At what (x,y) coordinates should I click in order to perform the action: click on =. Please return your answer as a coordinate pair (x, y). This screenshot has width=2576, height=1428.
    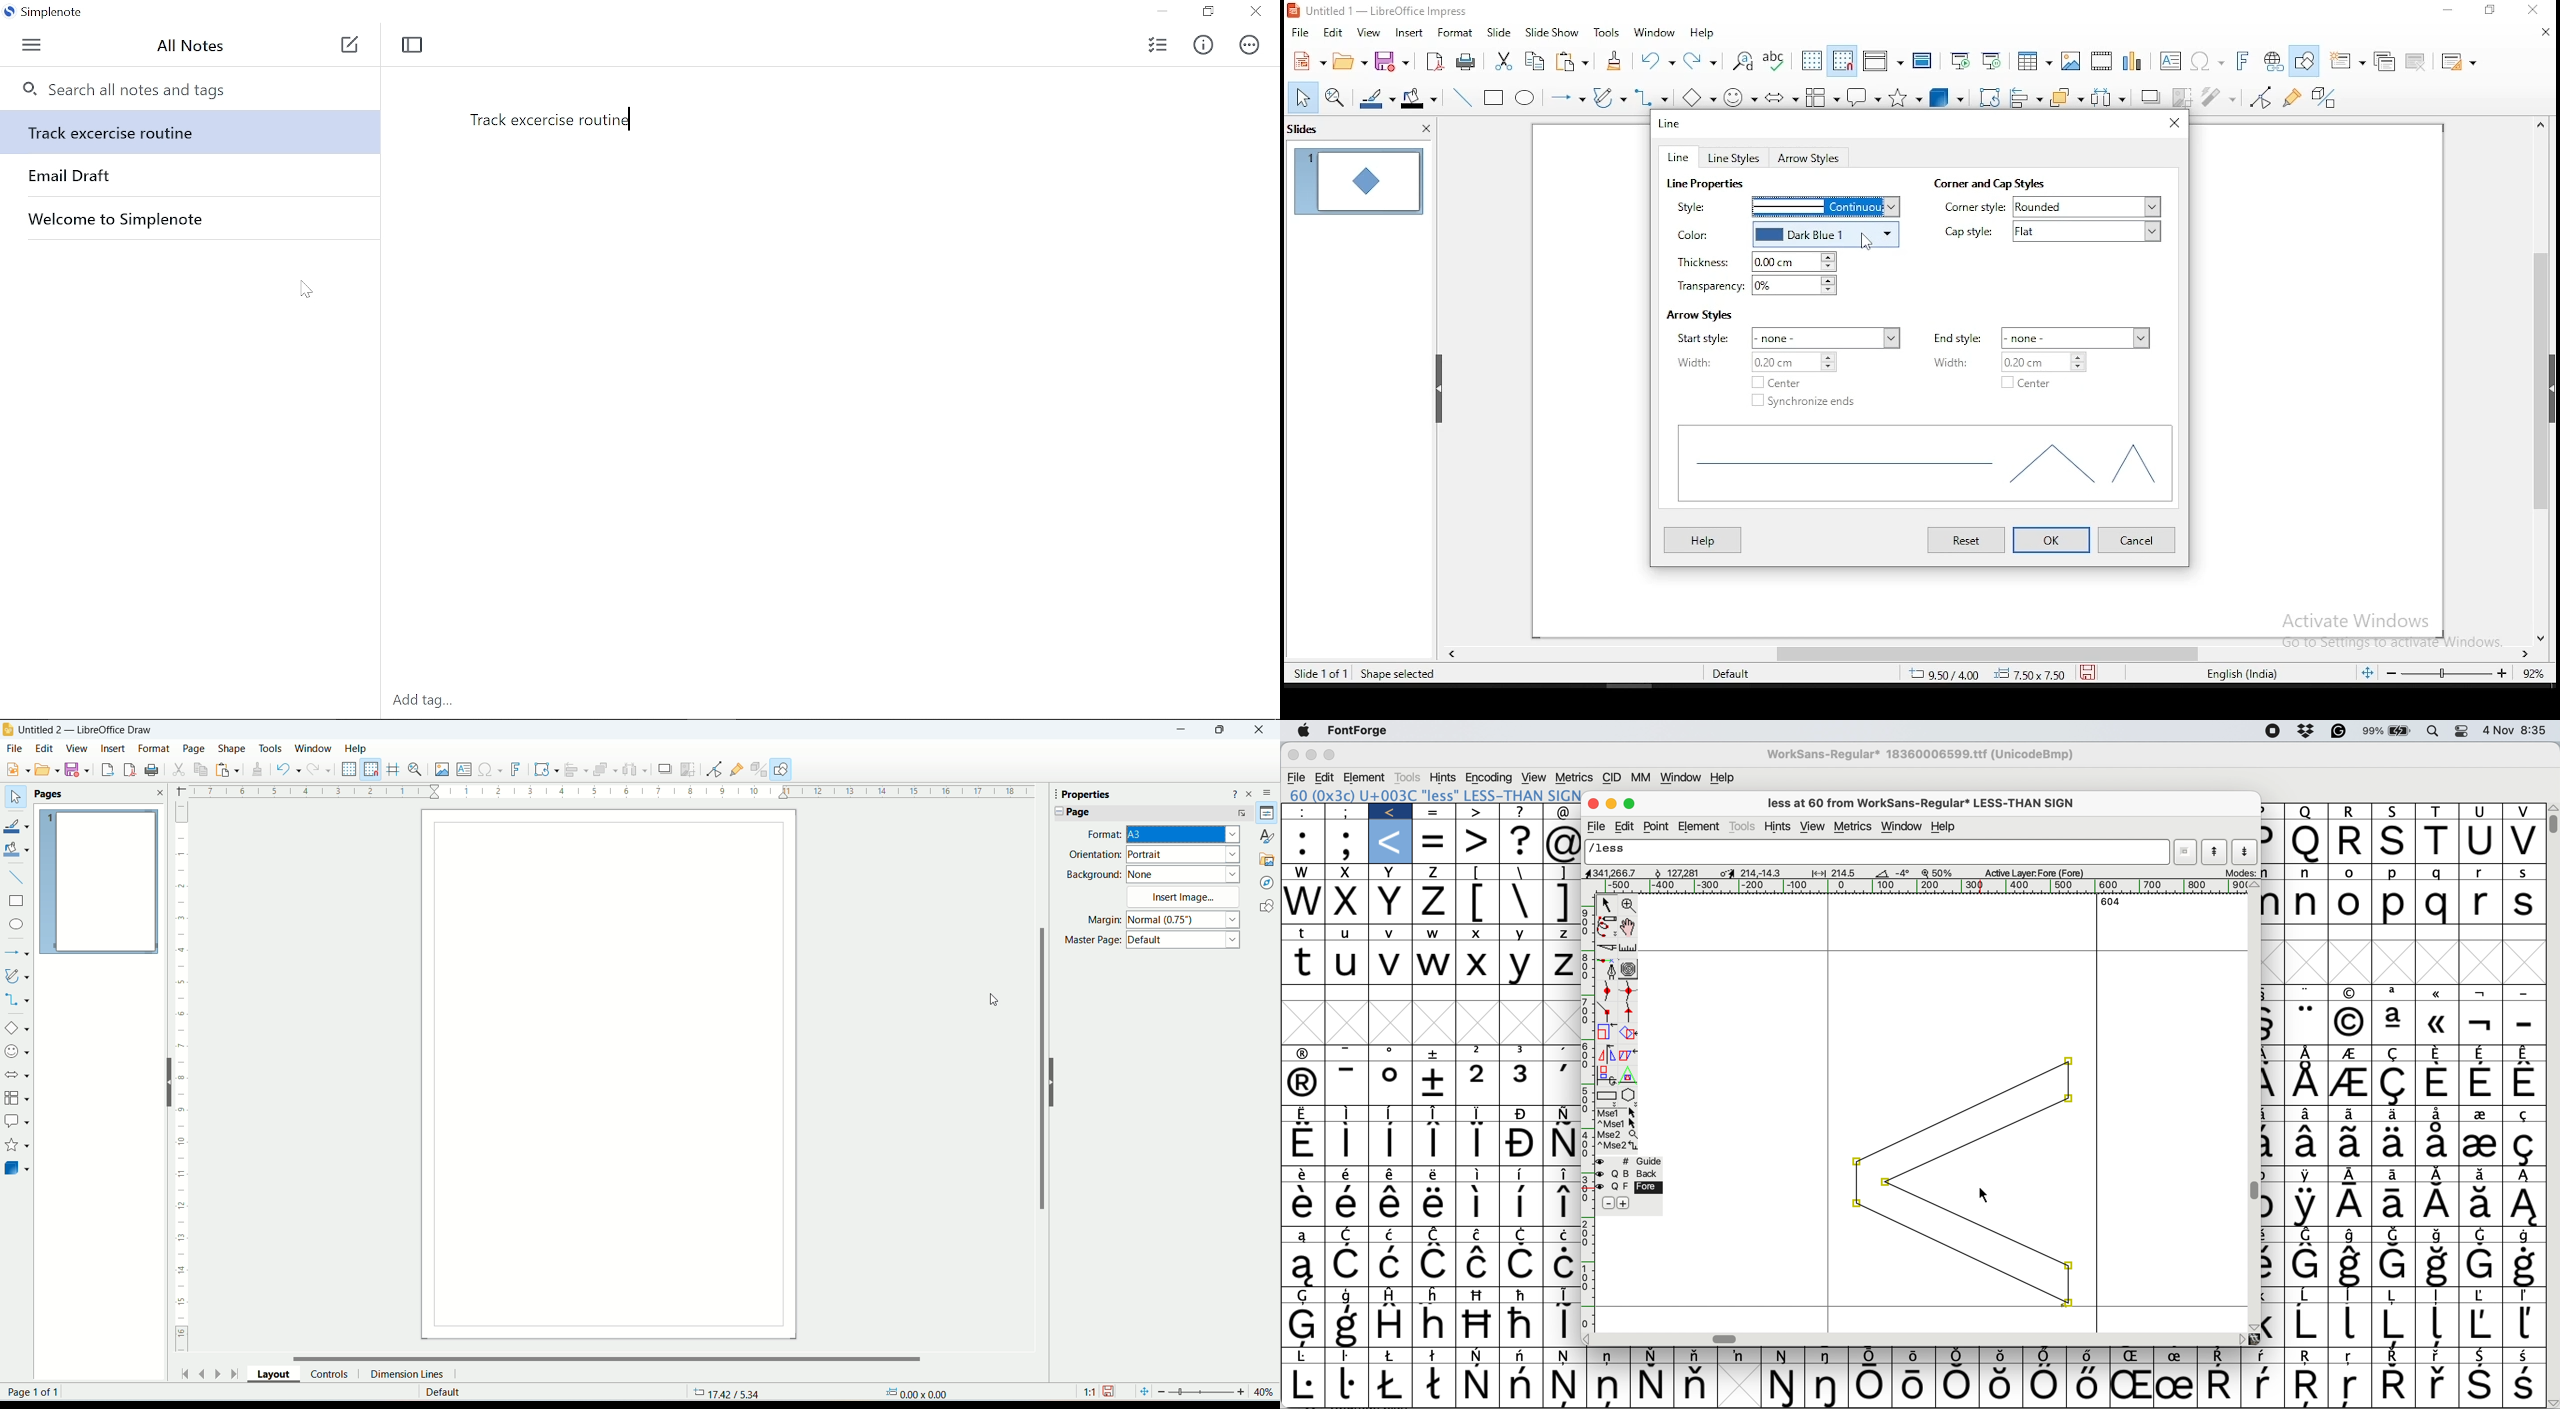
    Looking at the image, I should click on (1434, 812).